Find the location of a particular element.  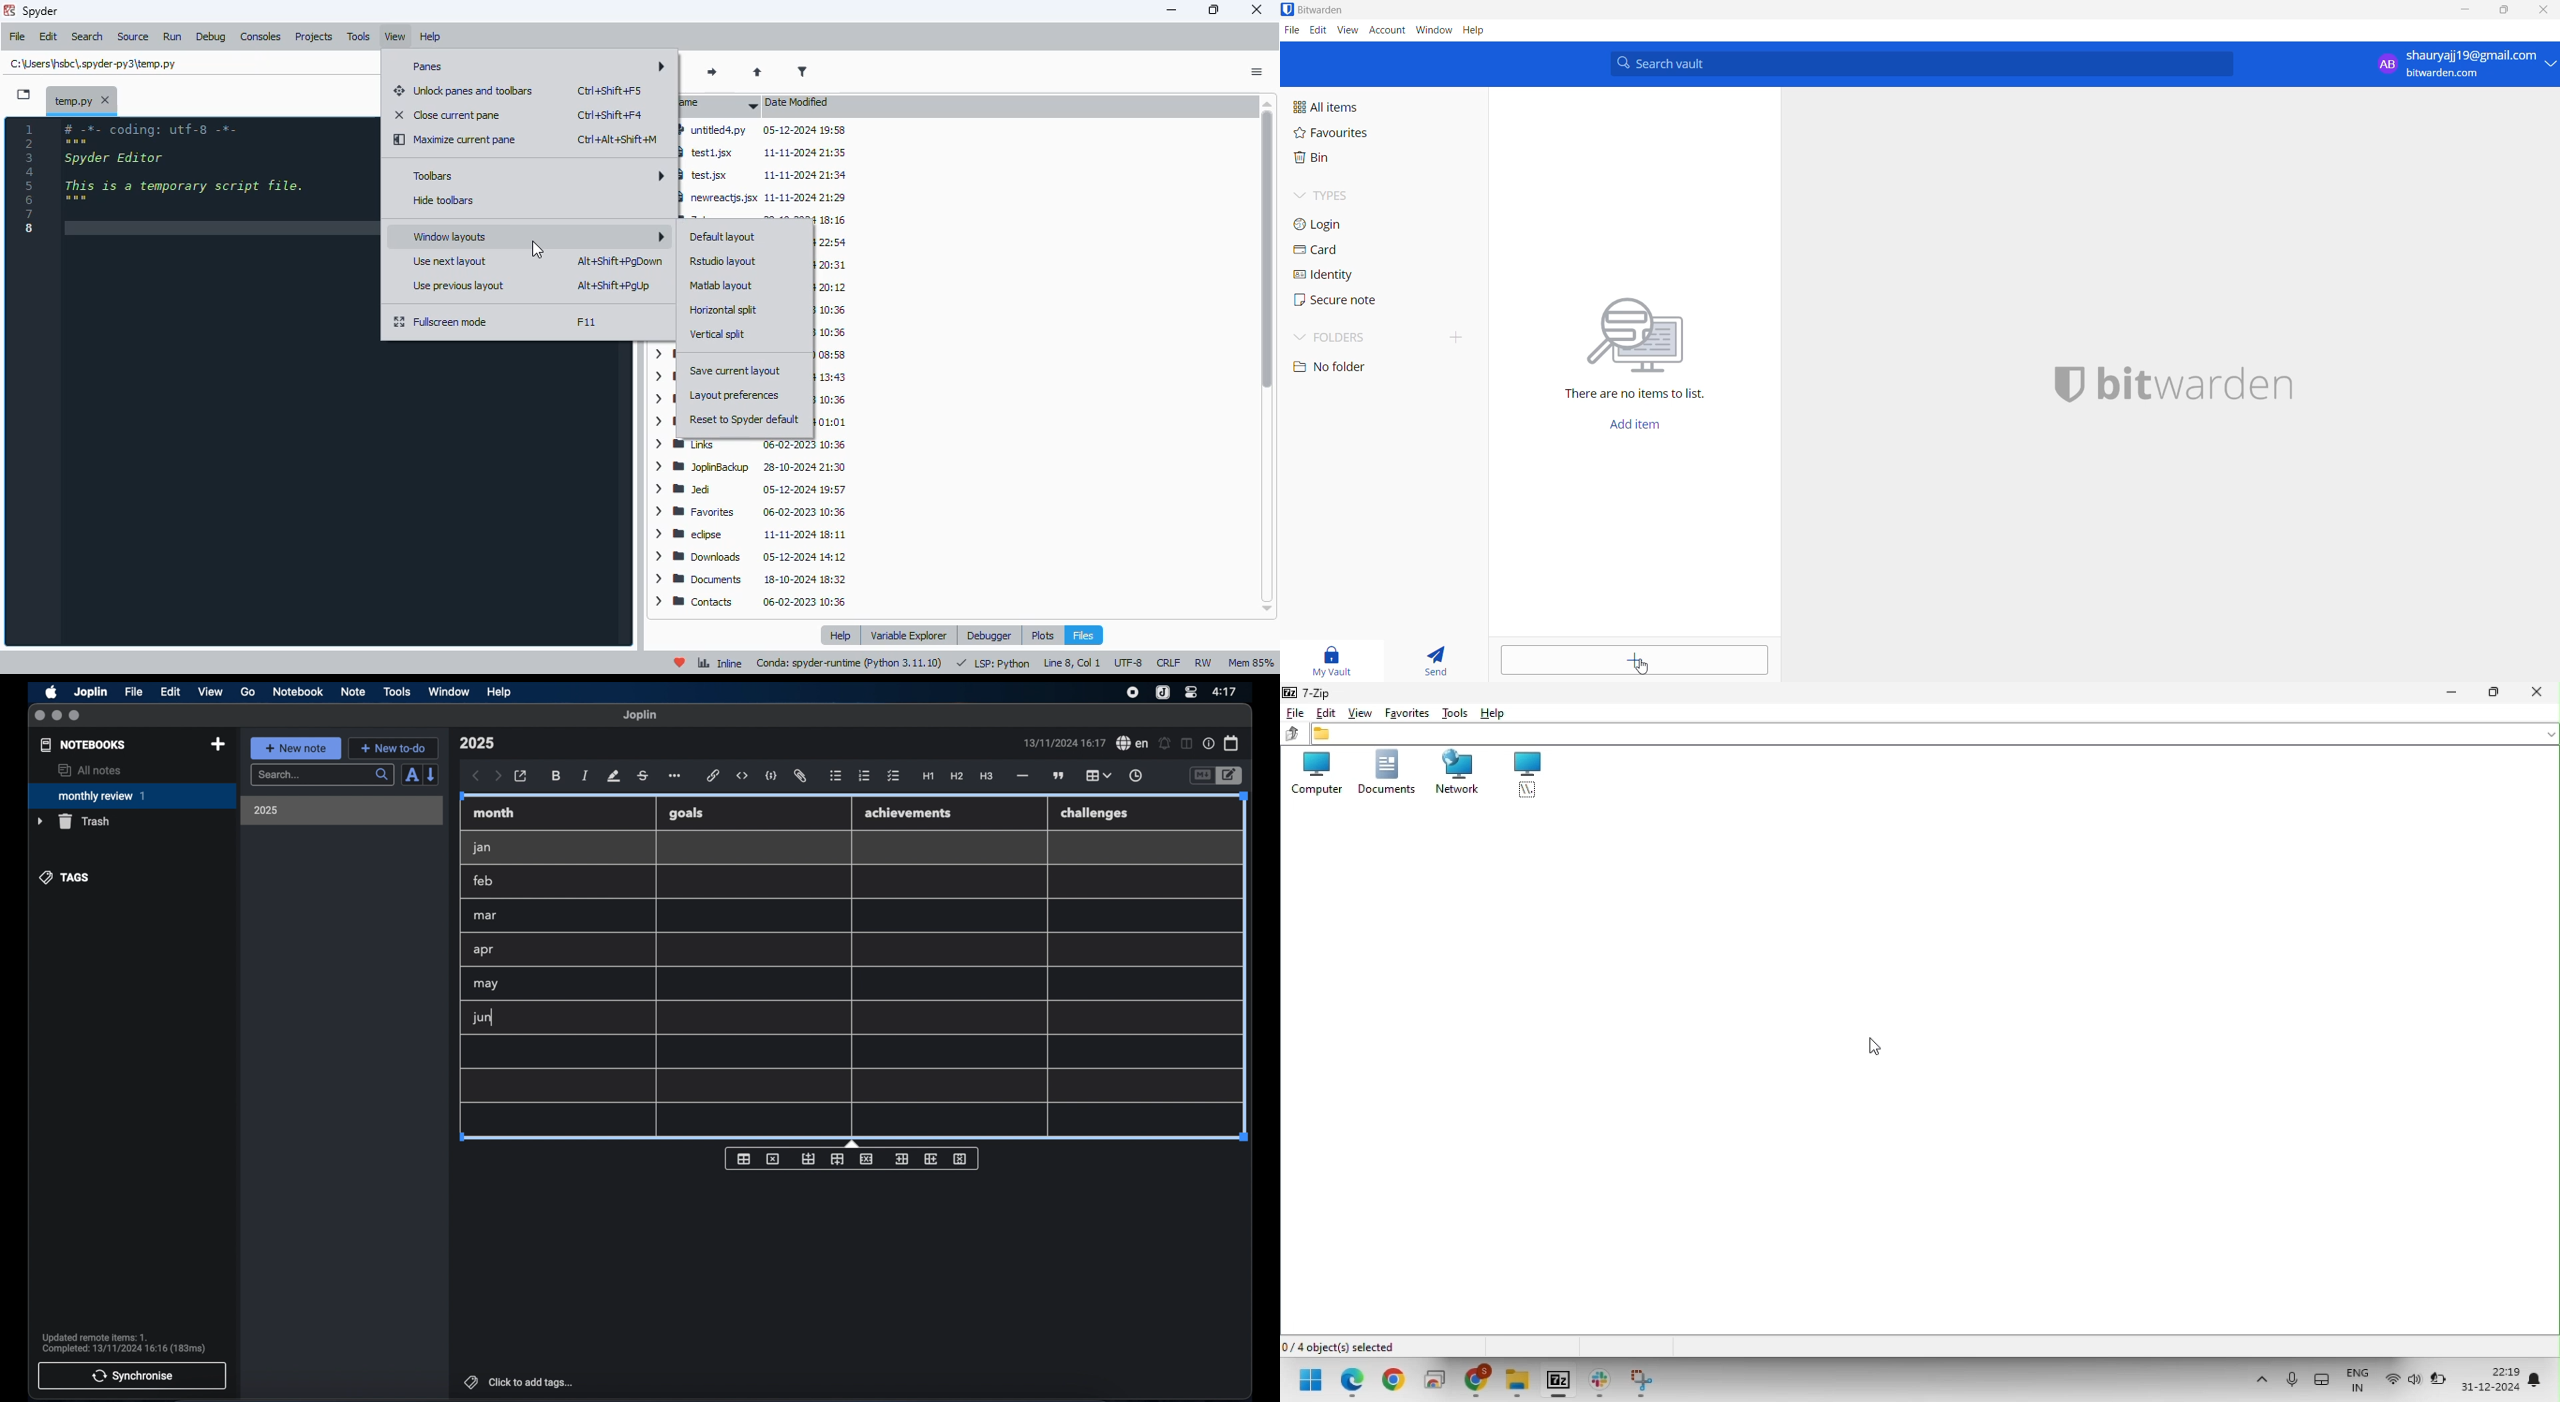

calendar is located at coordinates (1232, 743).